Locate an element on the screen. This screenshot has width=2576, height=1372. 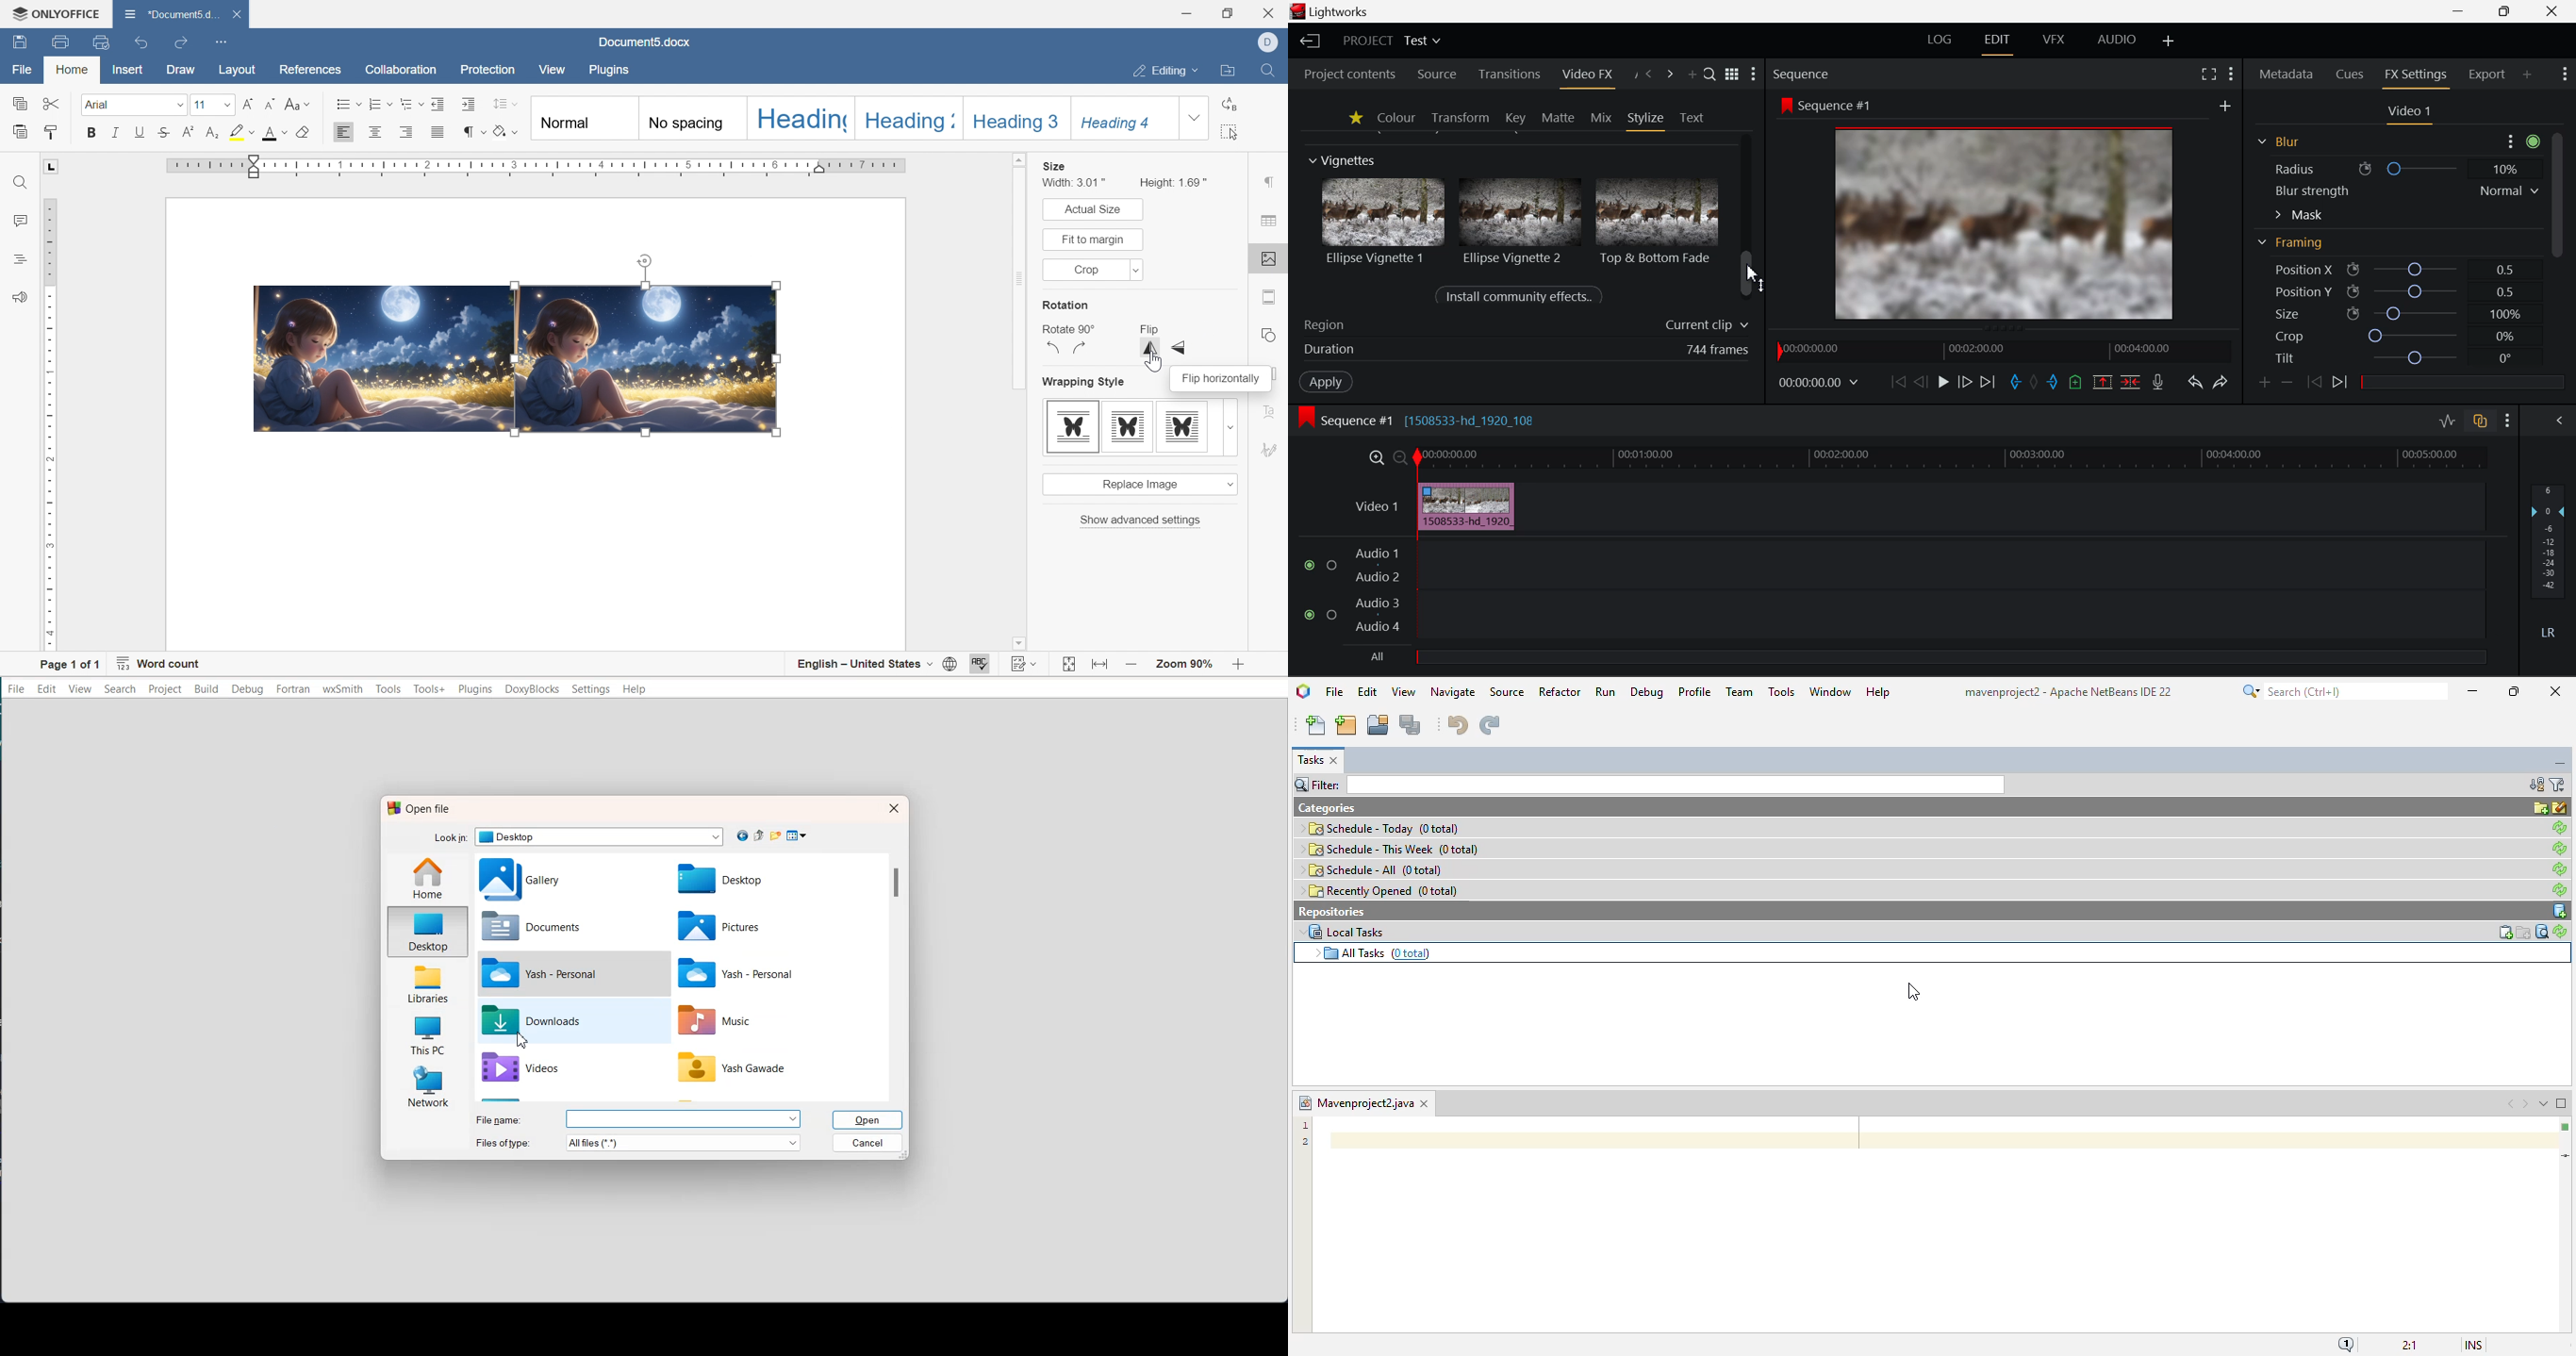
Tools+ is located at coordinates (430, 689).